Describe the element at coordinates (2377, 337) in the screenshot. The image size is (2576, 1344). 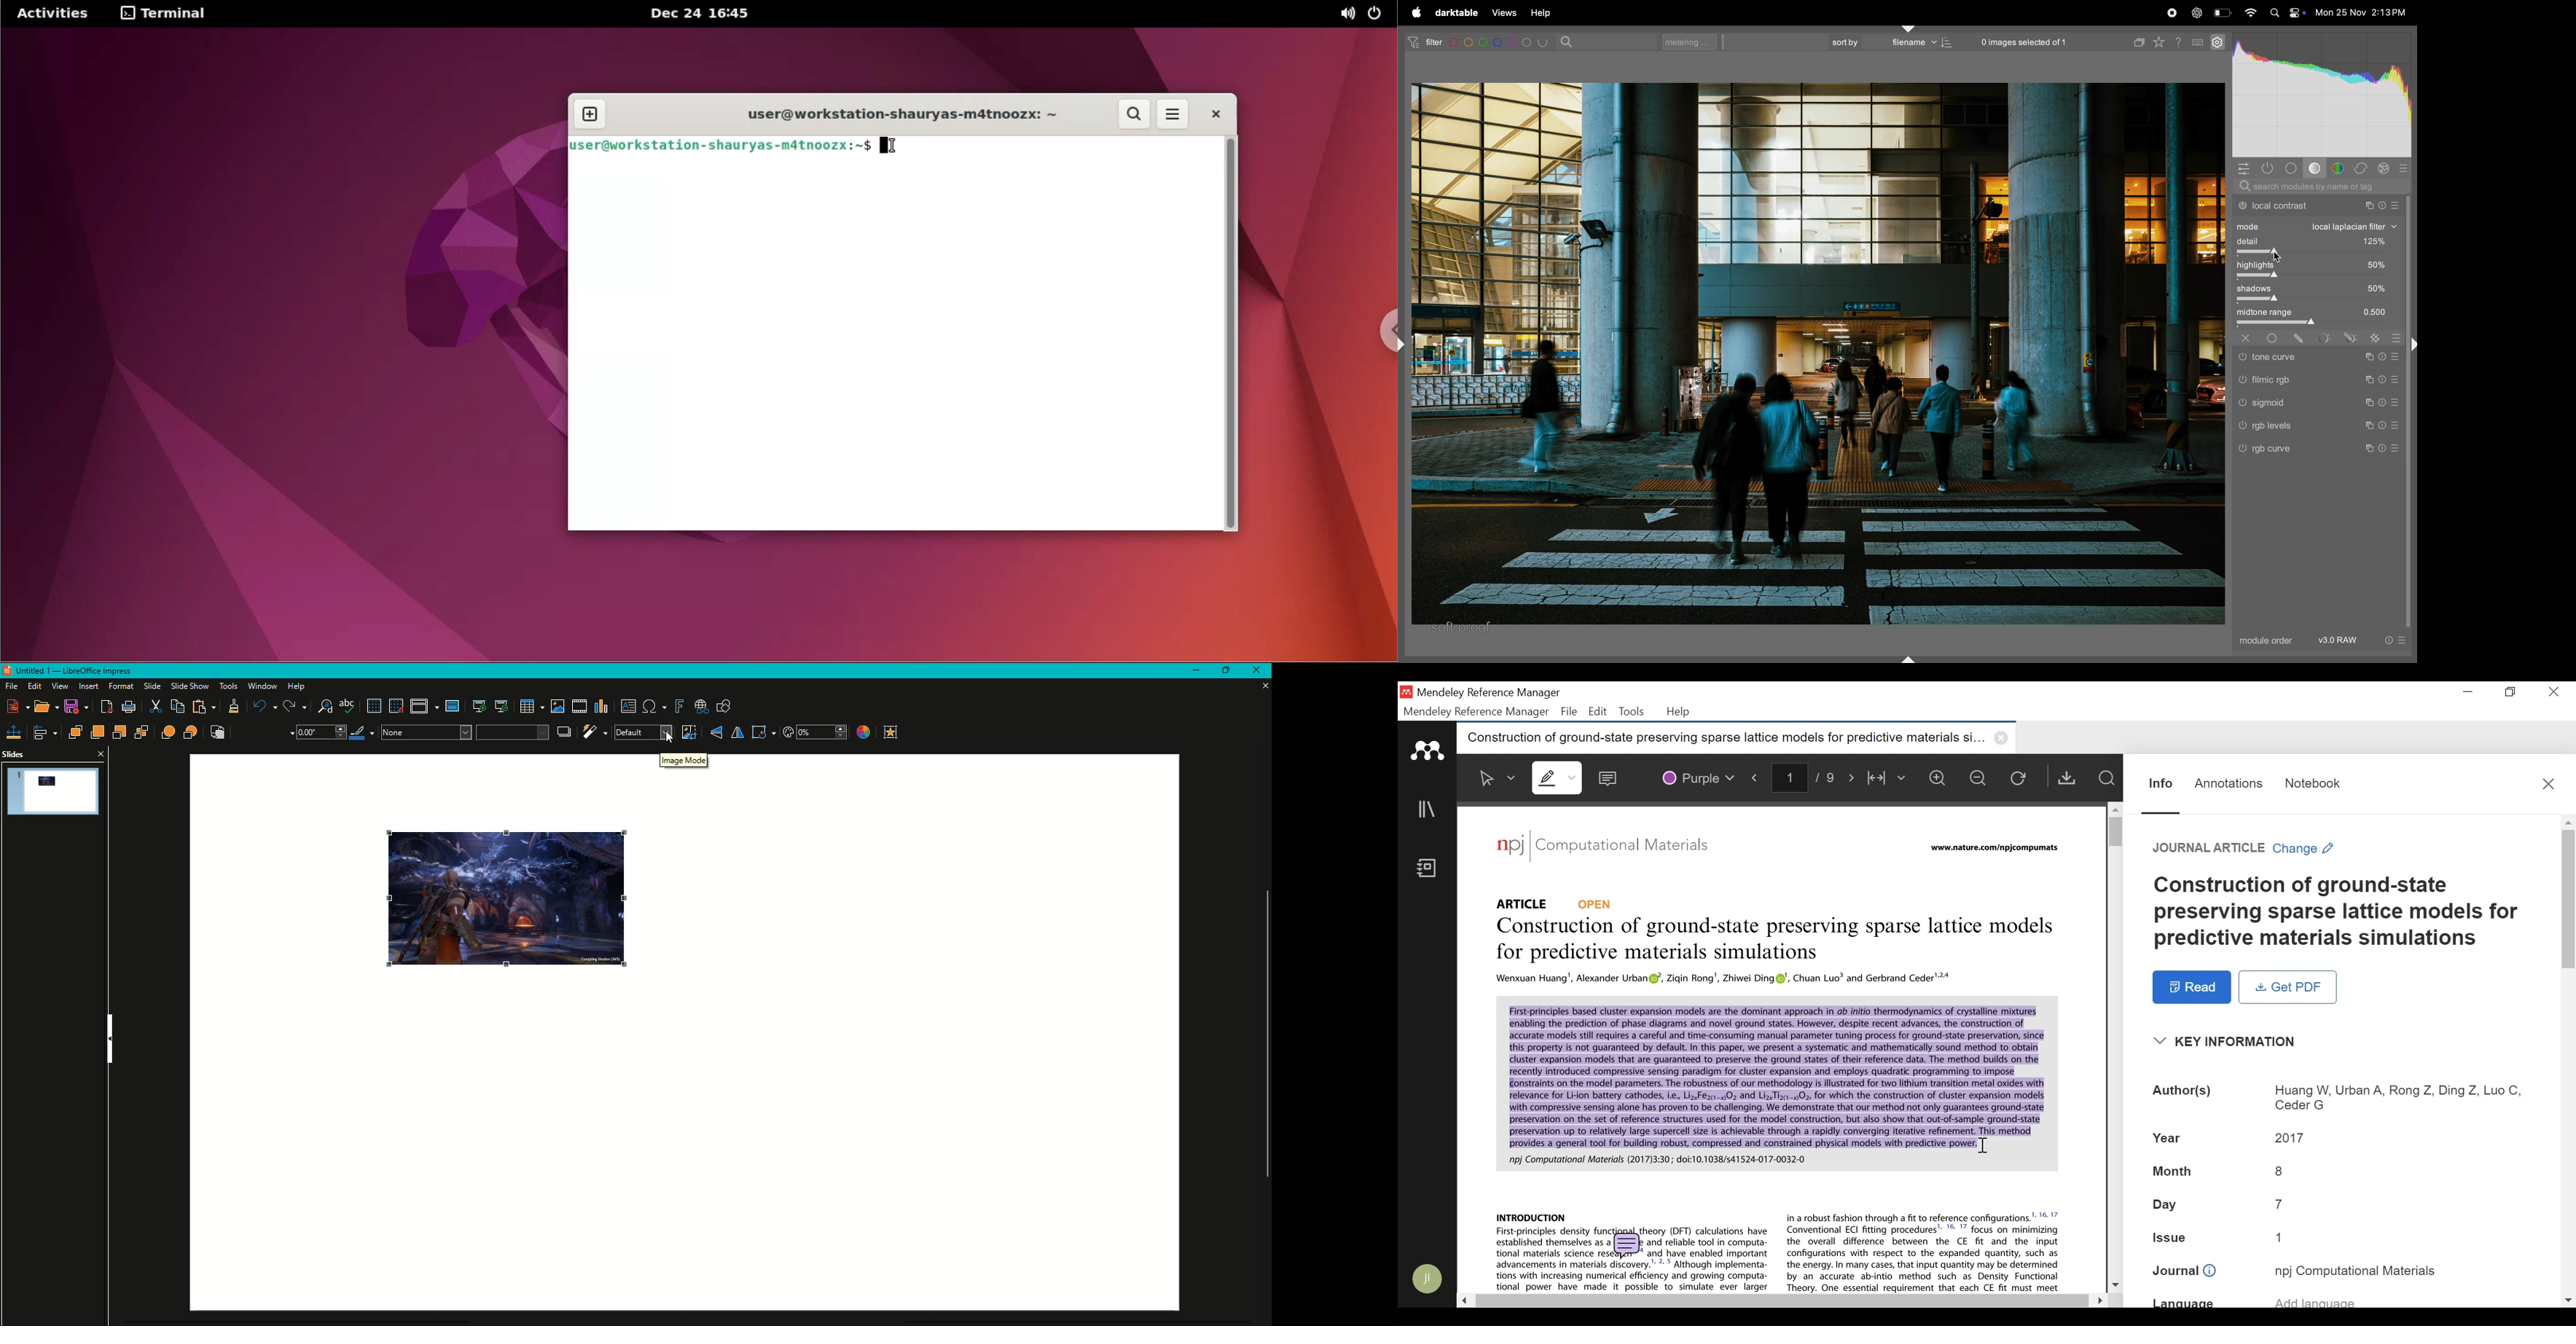
I see `raster mask` at that location.